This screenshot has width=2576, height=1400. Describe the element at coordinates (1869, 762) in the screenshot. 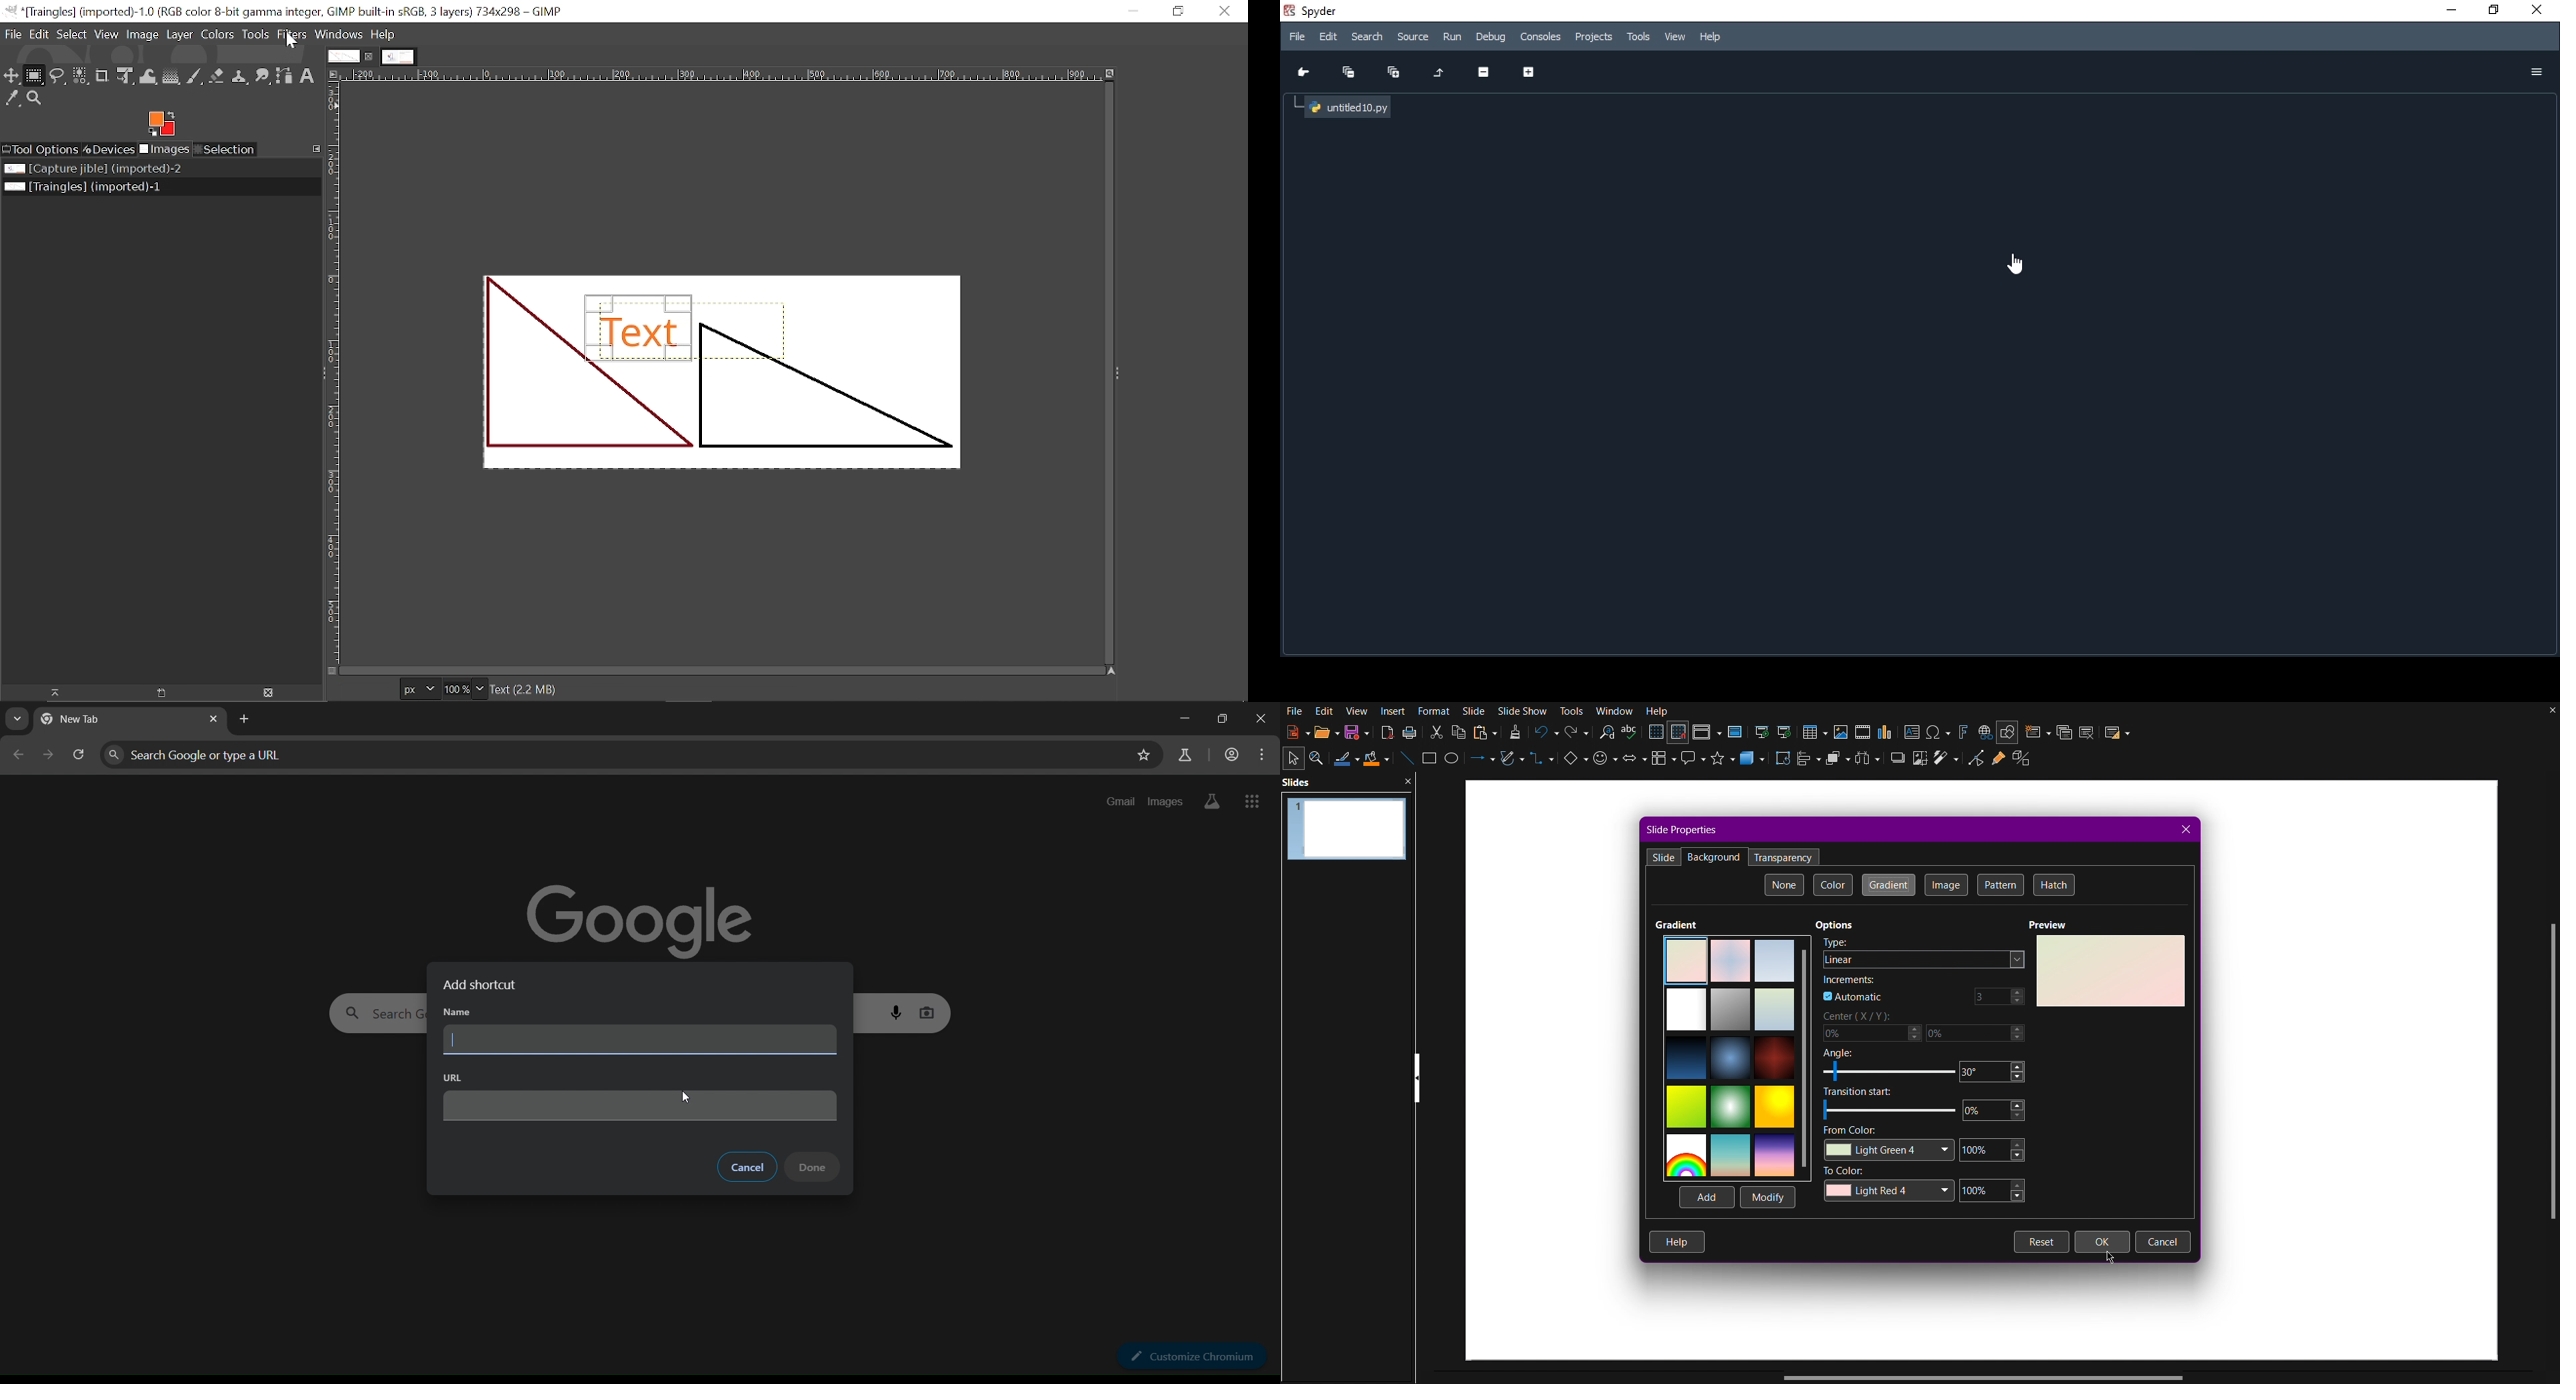

I see `Distribute Objects` at that location.